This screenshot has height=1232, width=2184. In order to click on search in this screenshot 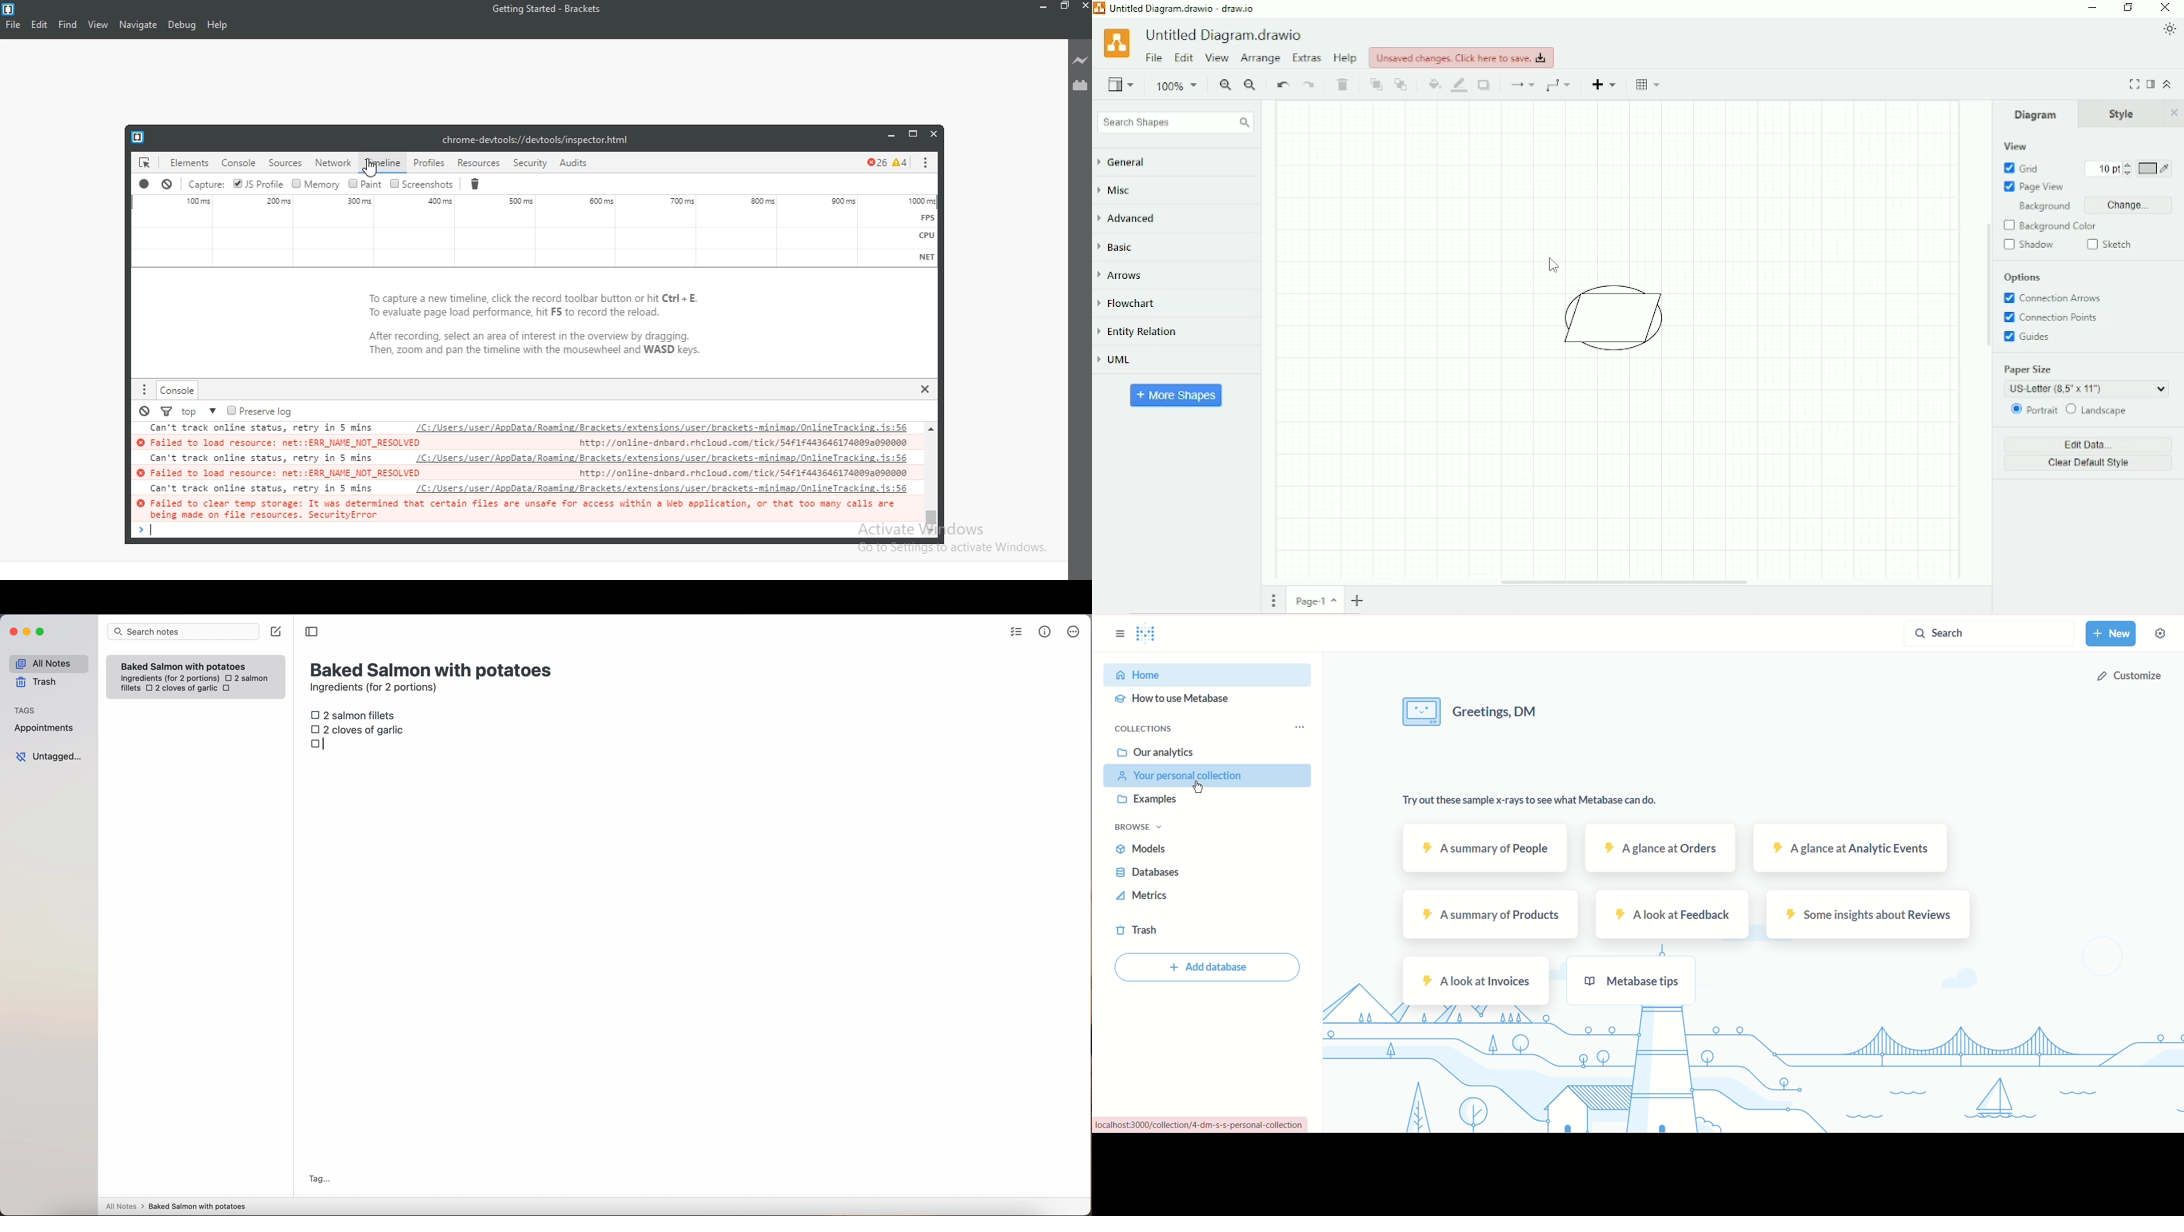, I will do `click(1989, 633)`.